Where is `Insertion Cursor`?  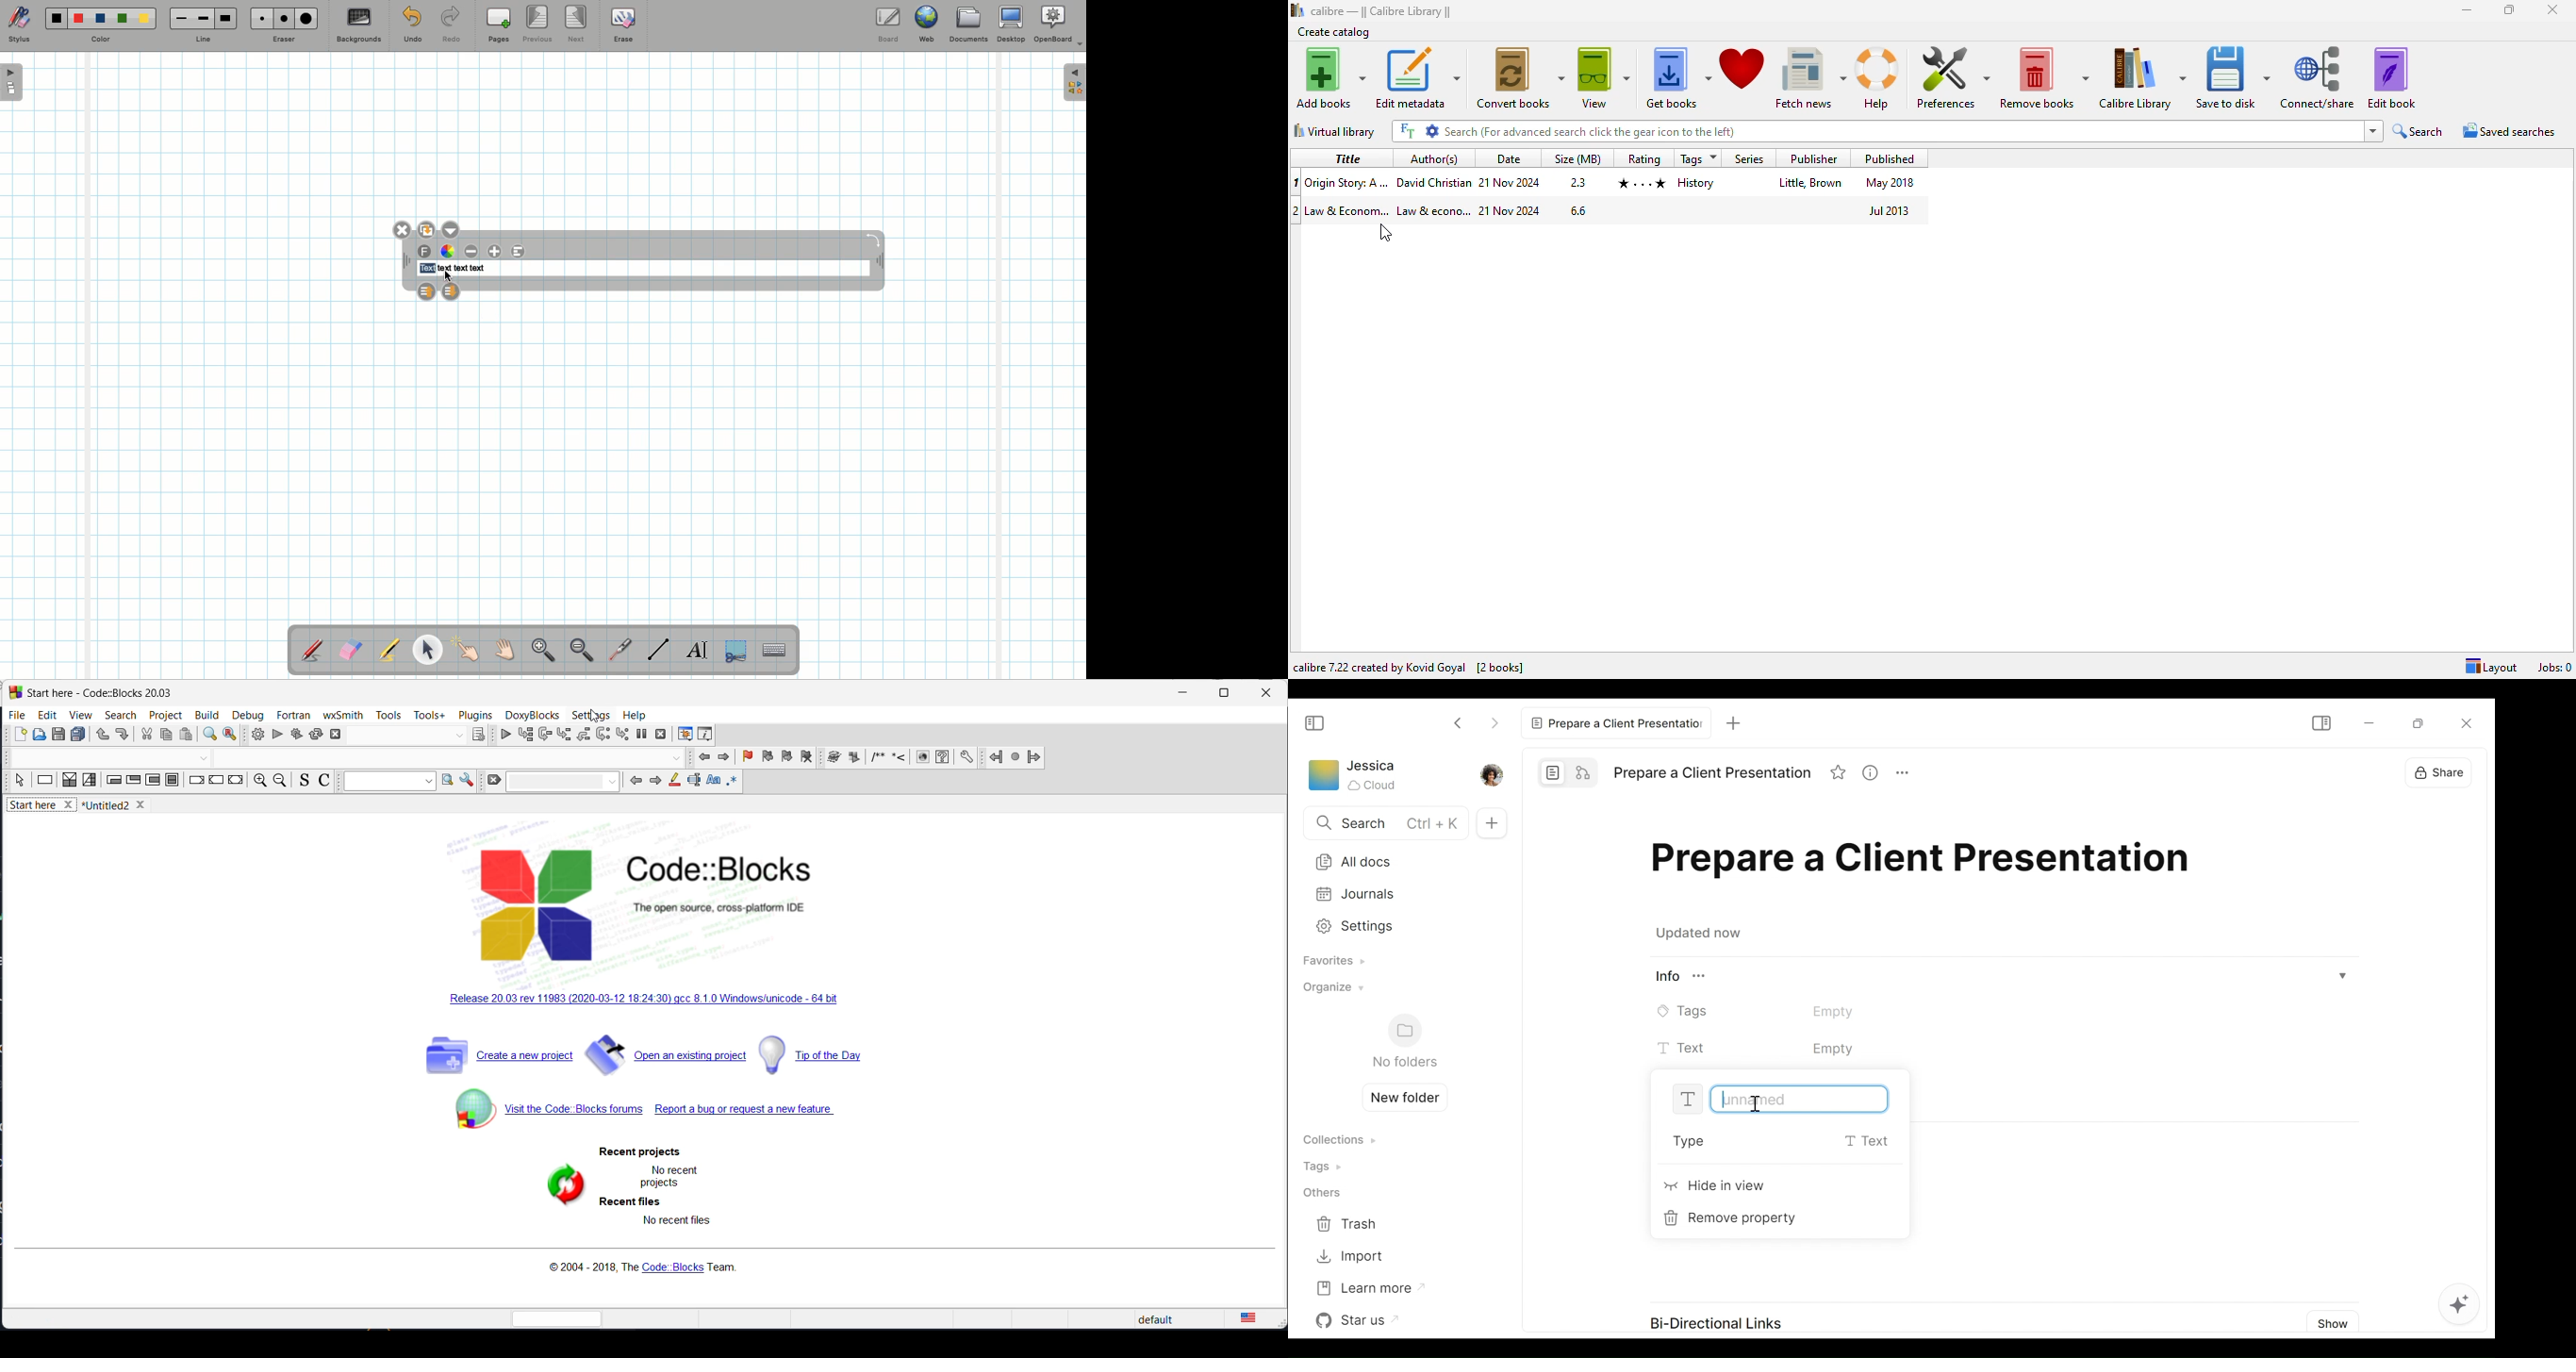
Insertion Cursor is located at coordinates (1754, 1105).